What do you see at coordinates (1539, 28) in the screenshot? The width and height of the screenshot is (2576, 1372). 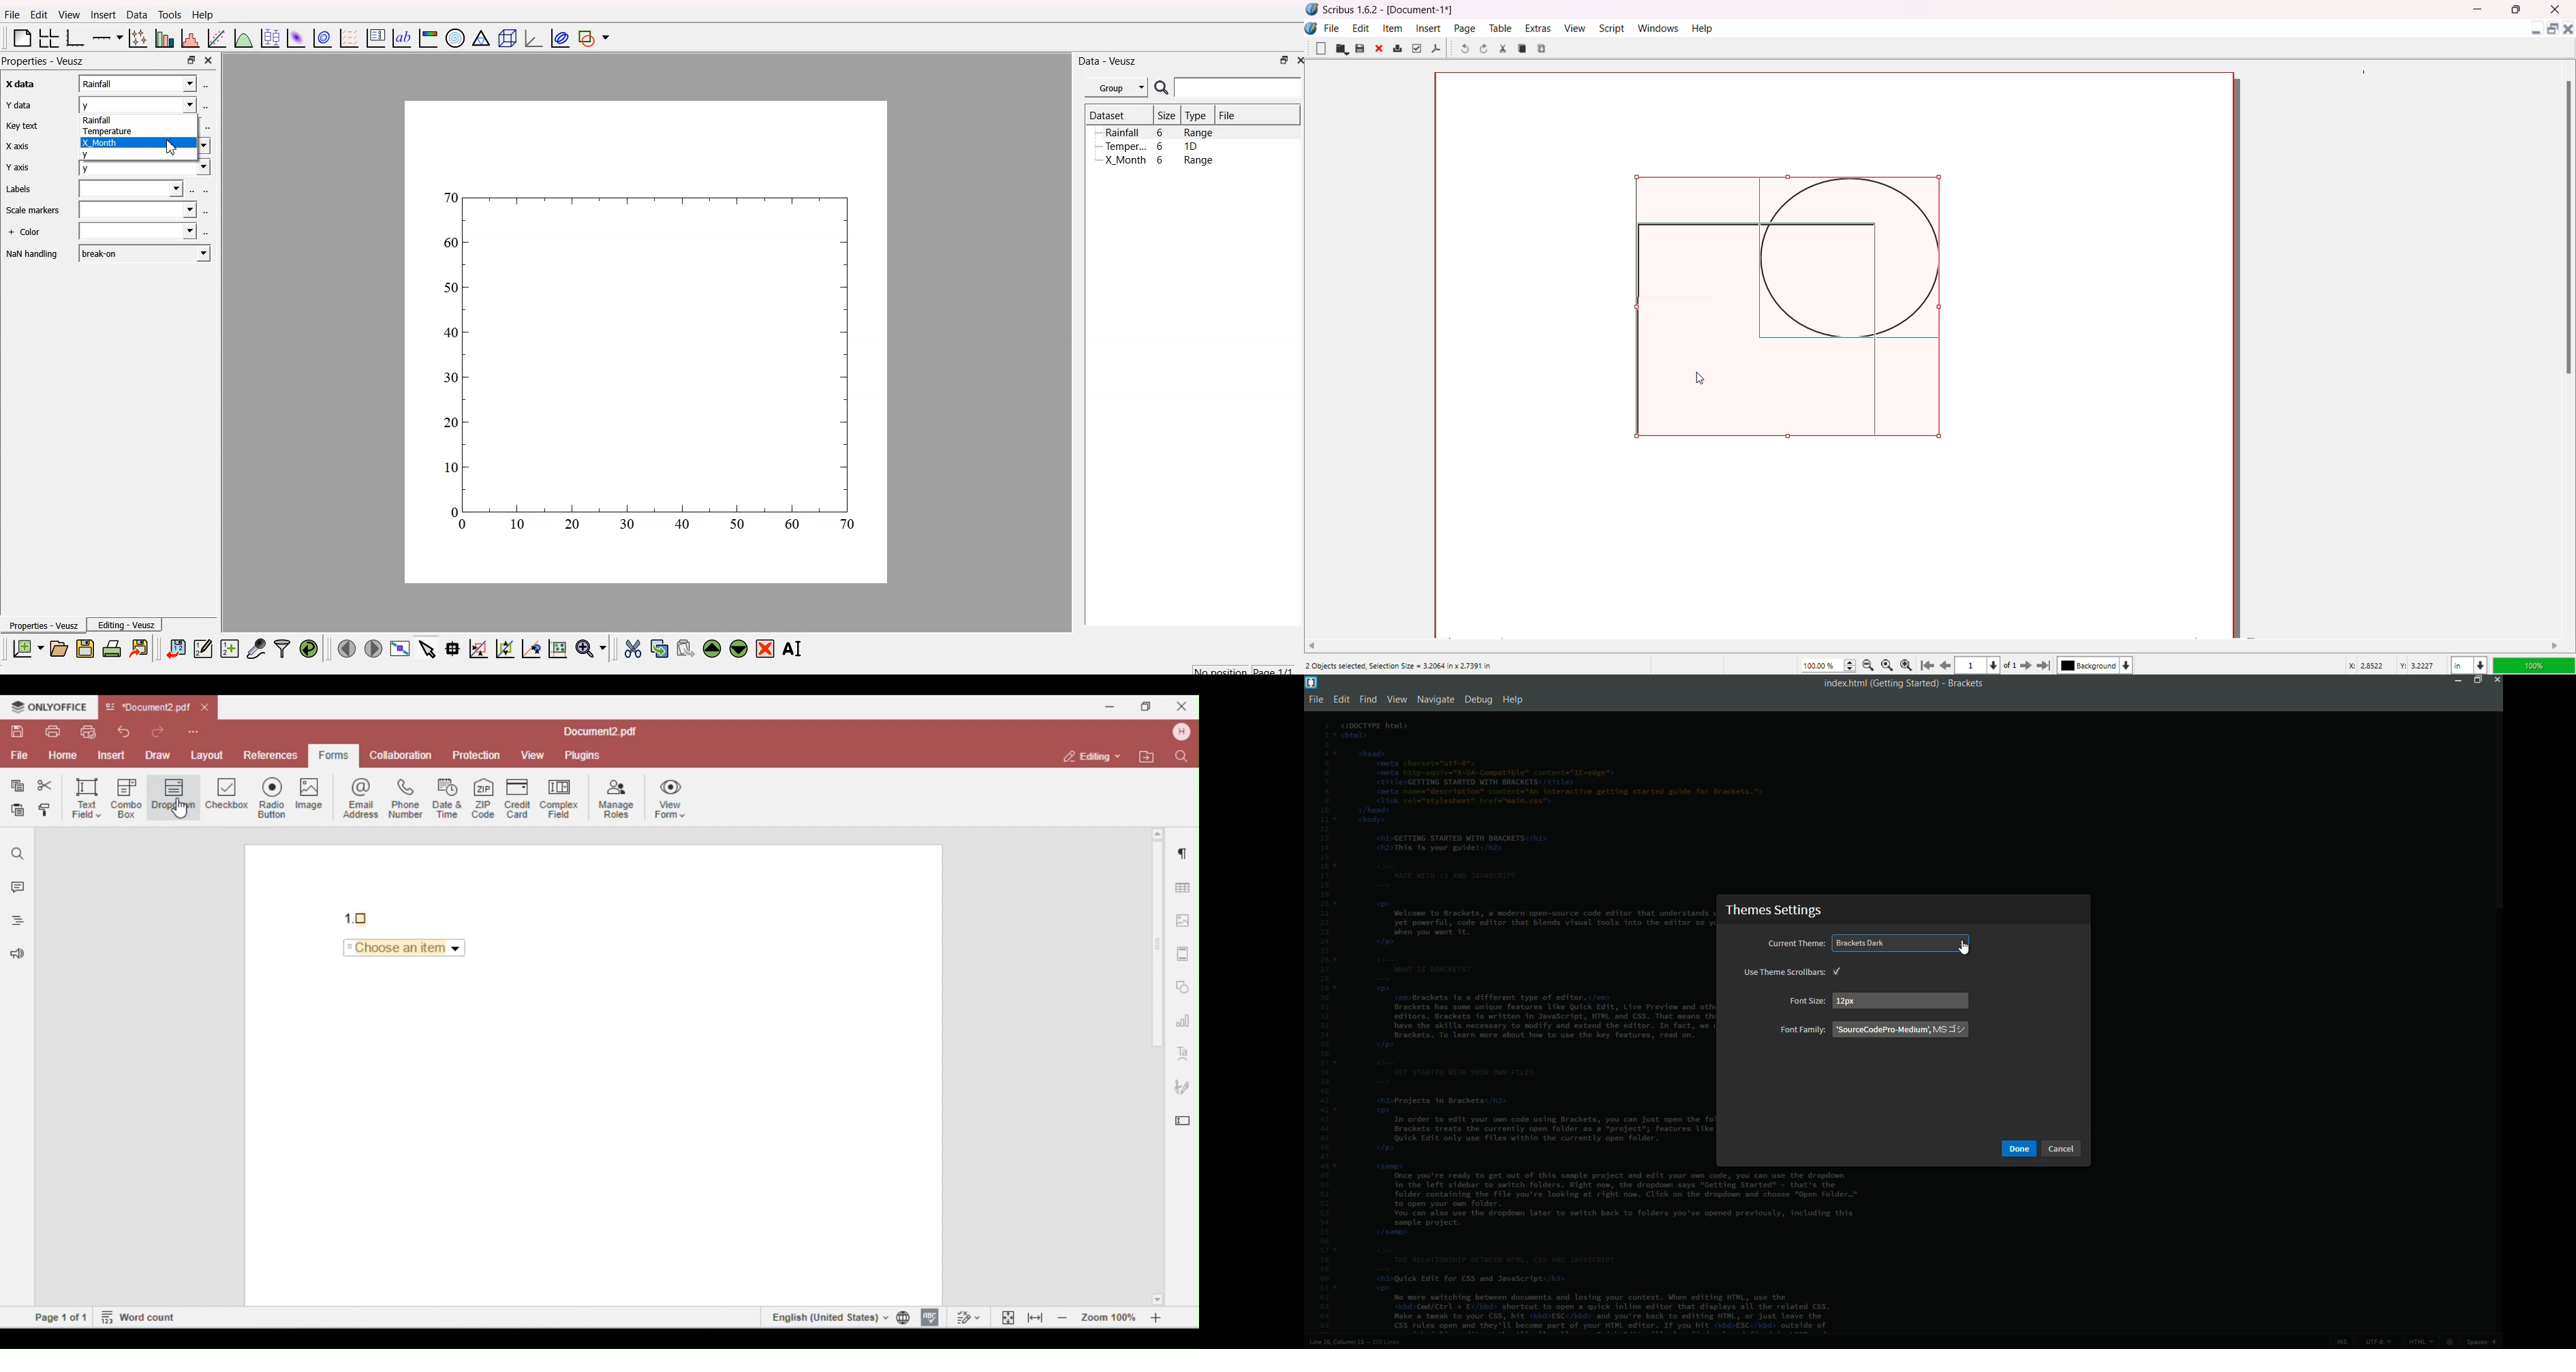 I see `Extras` at bounding box center [1539, 28].